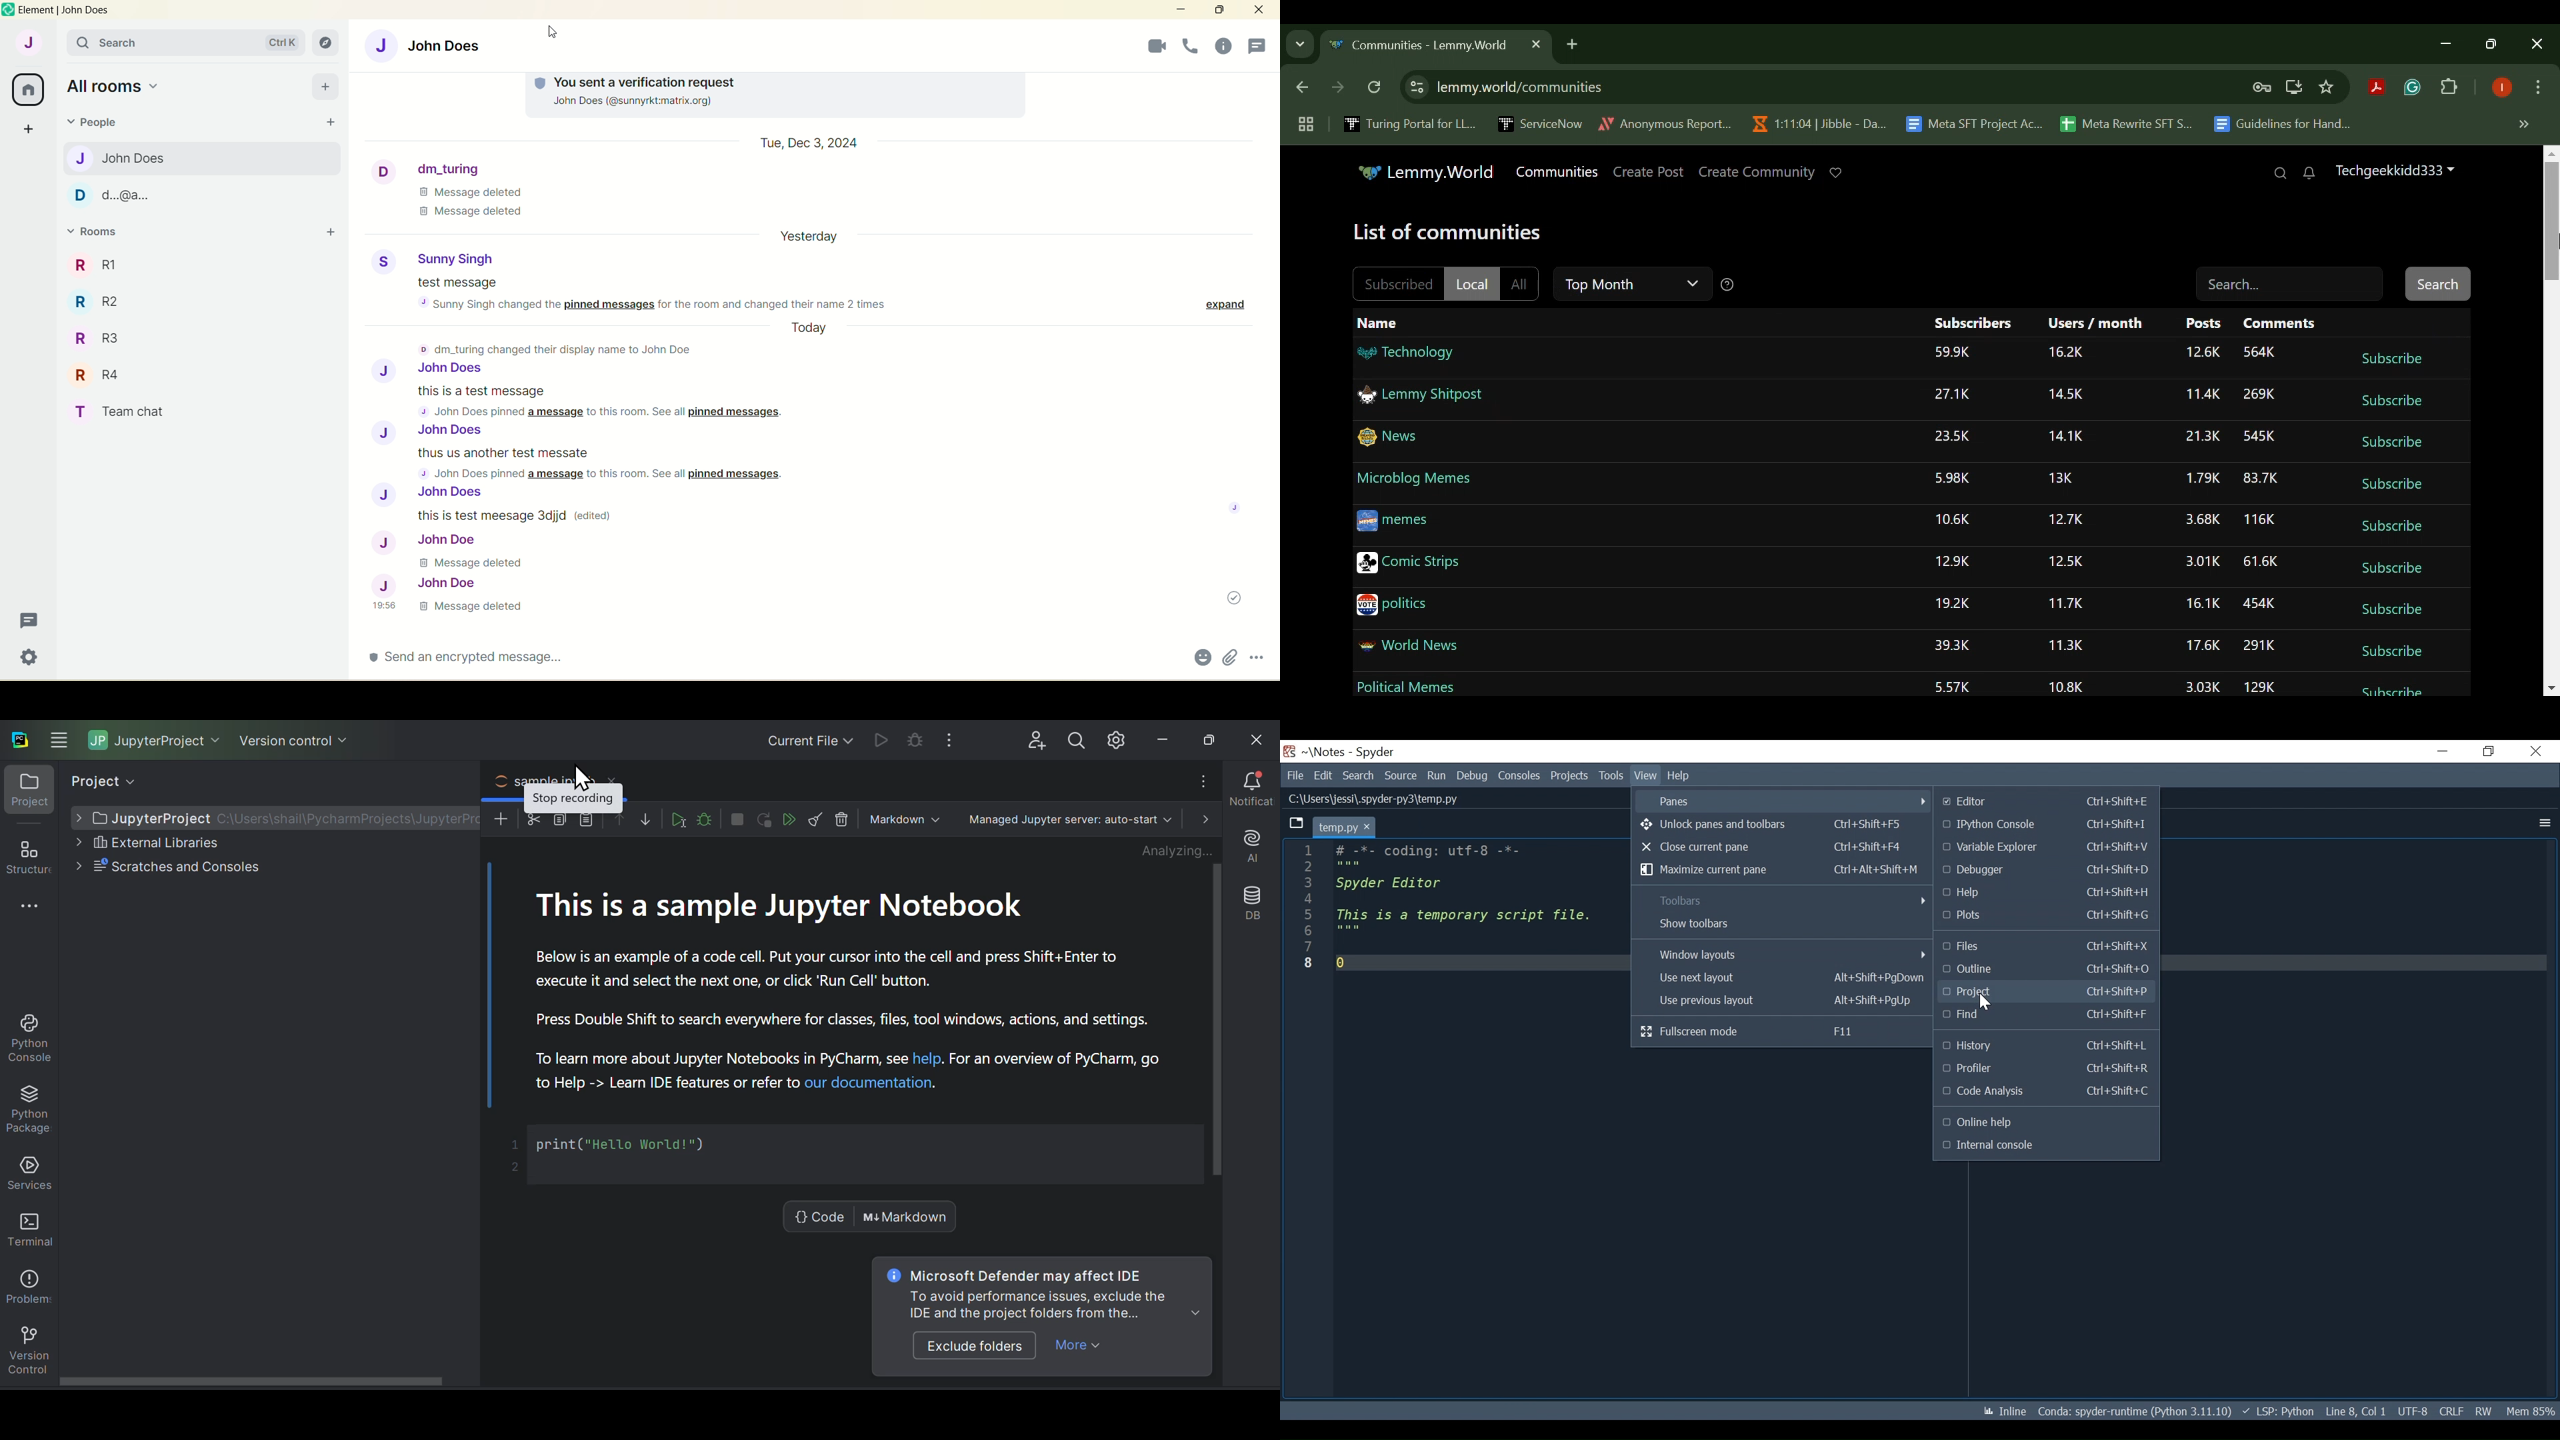 Image resolution: width=2576 pixels, height=1456 pixels. Describe the element at coordinates (646, 819) in the screenshot. I see `move cell down` at that location.